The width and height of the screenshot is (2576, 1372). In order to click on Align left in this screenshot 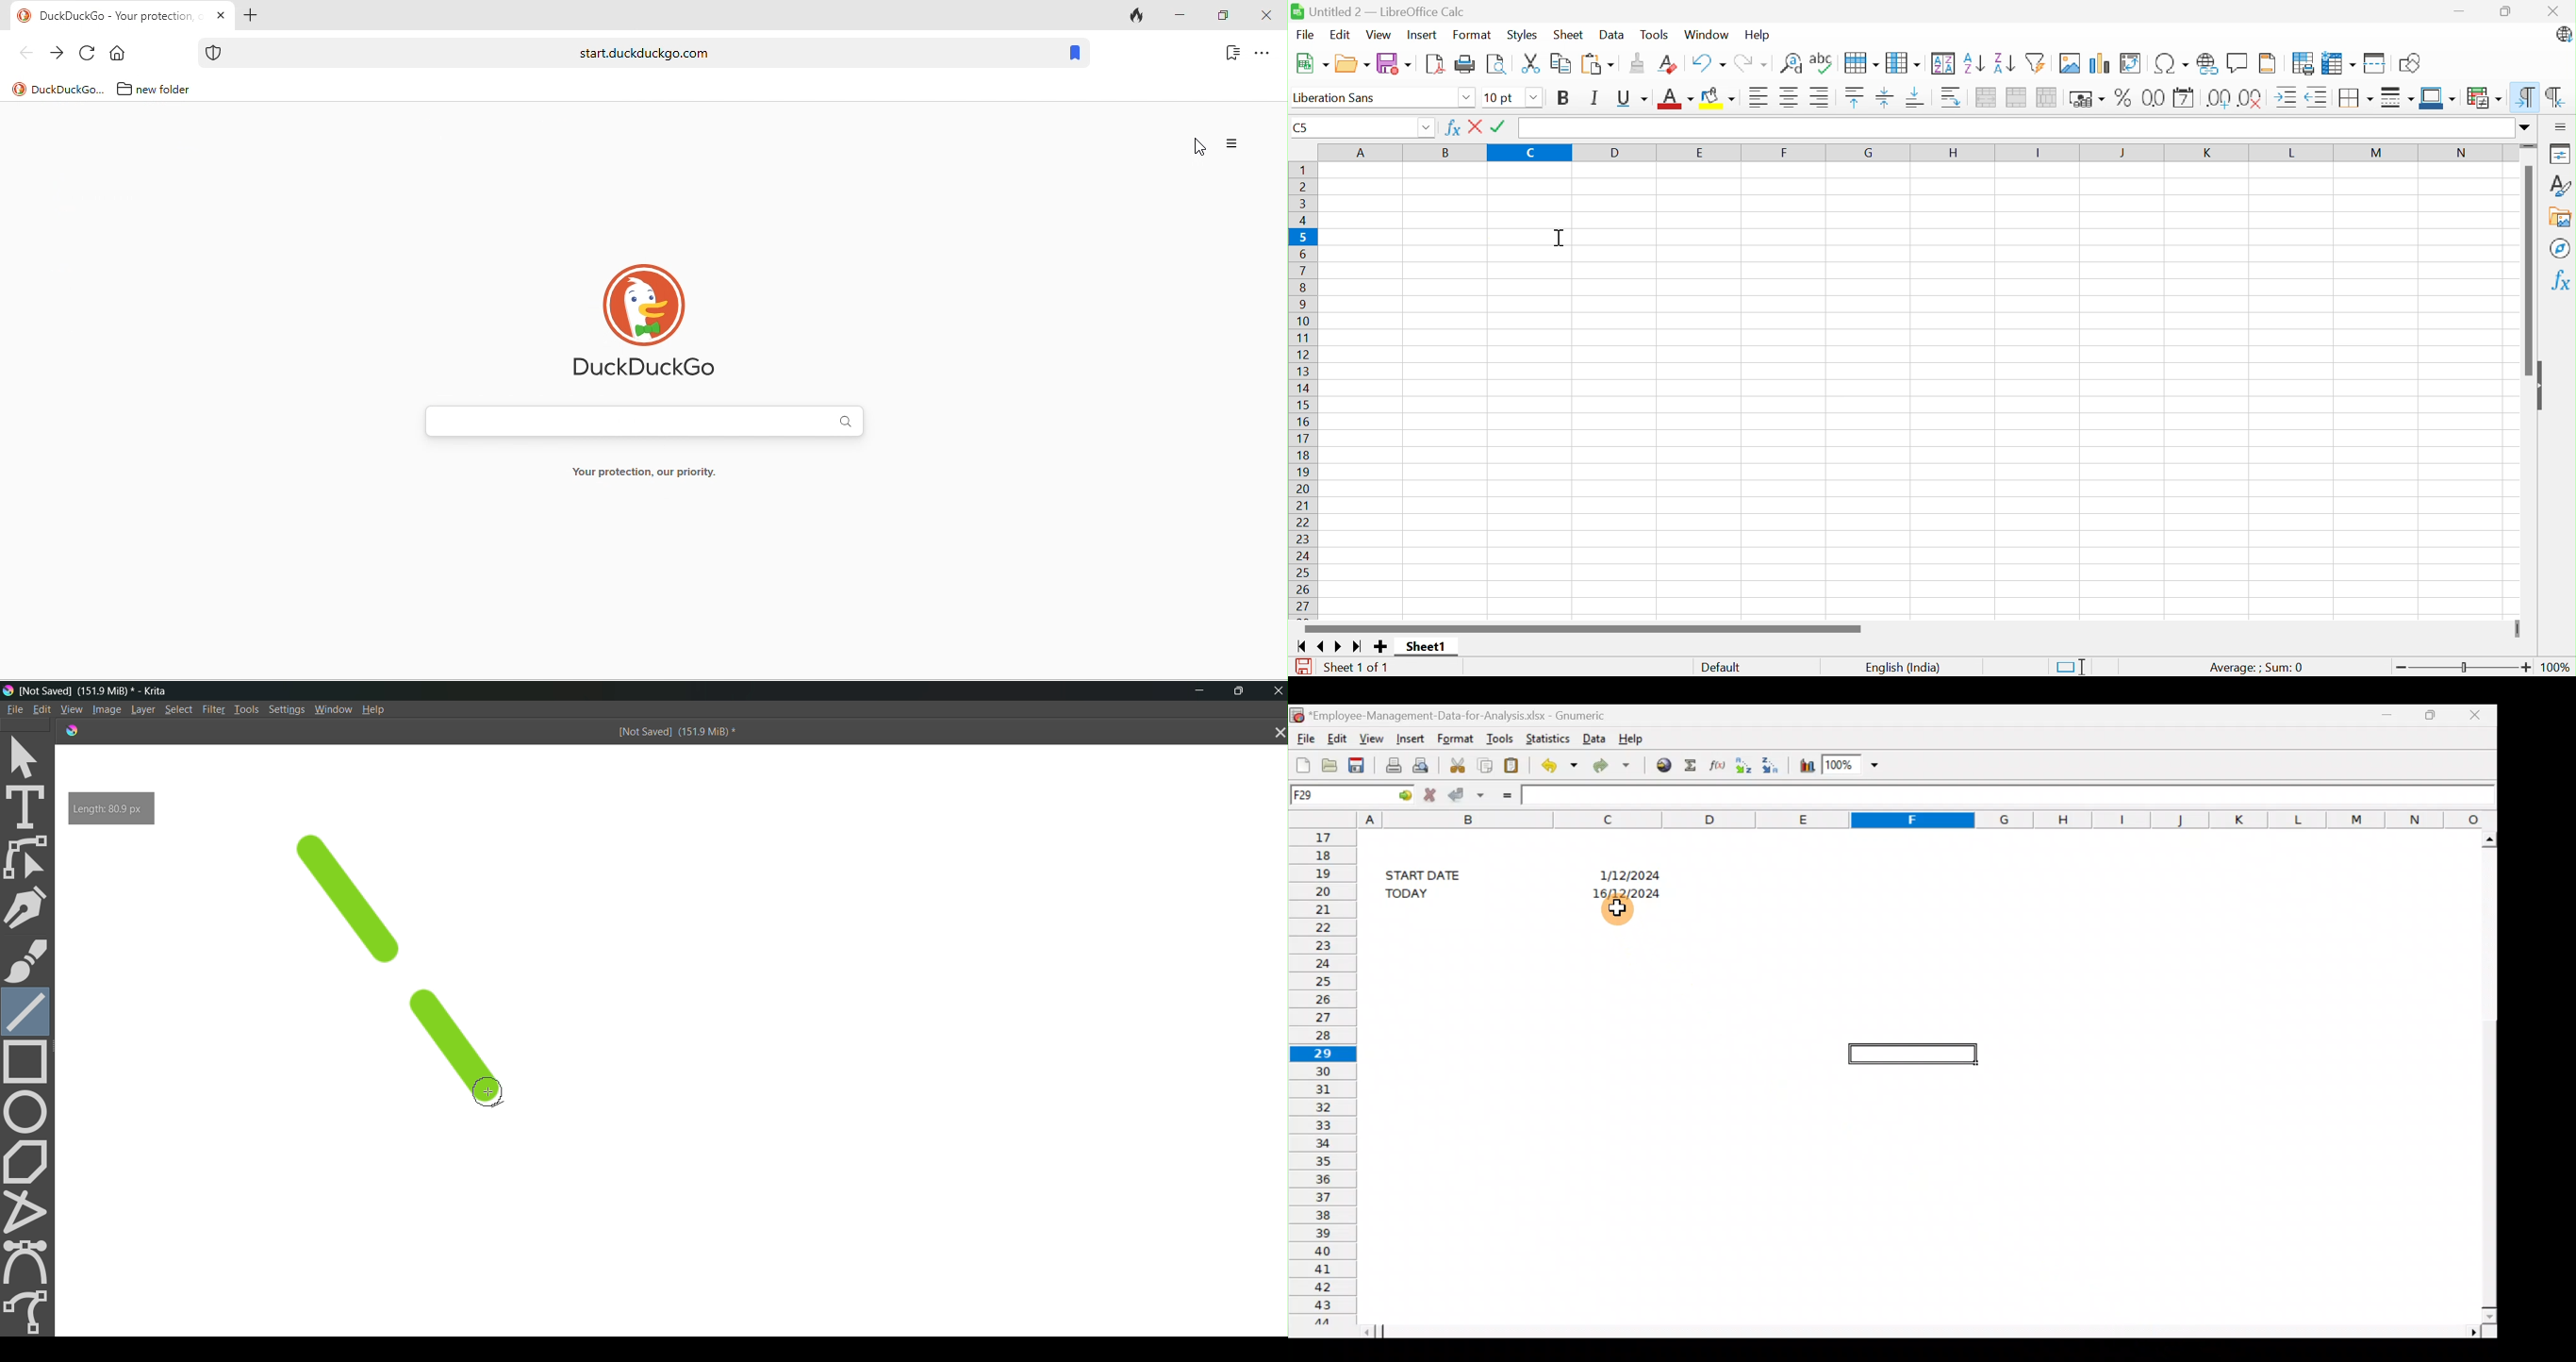, I will do `click(1761, 97)`.